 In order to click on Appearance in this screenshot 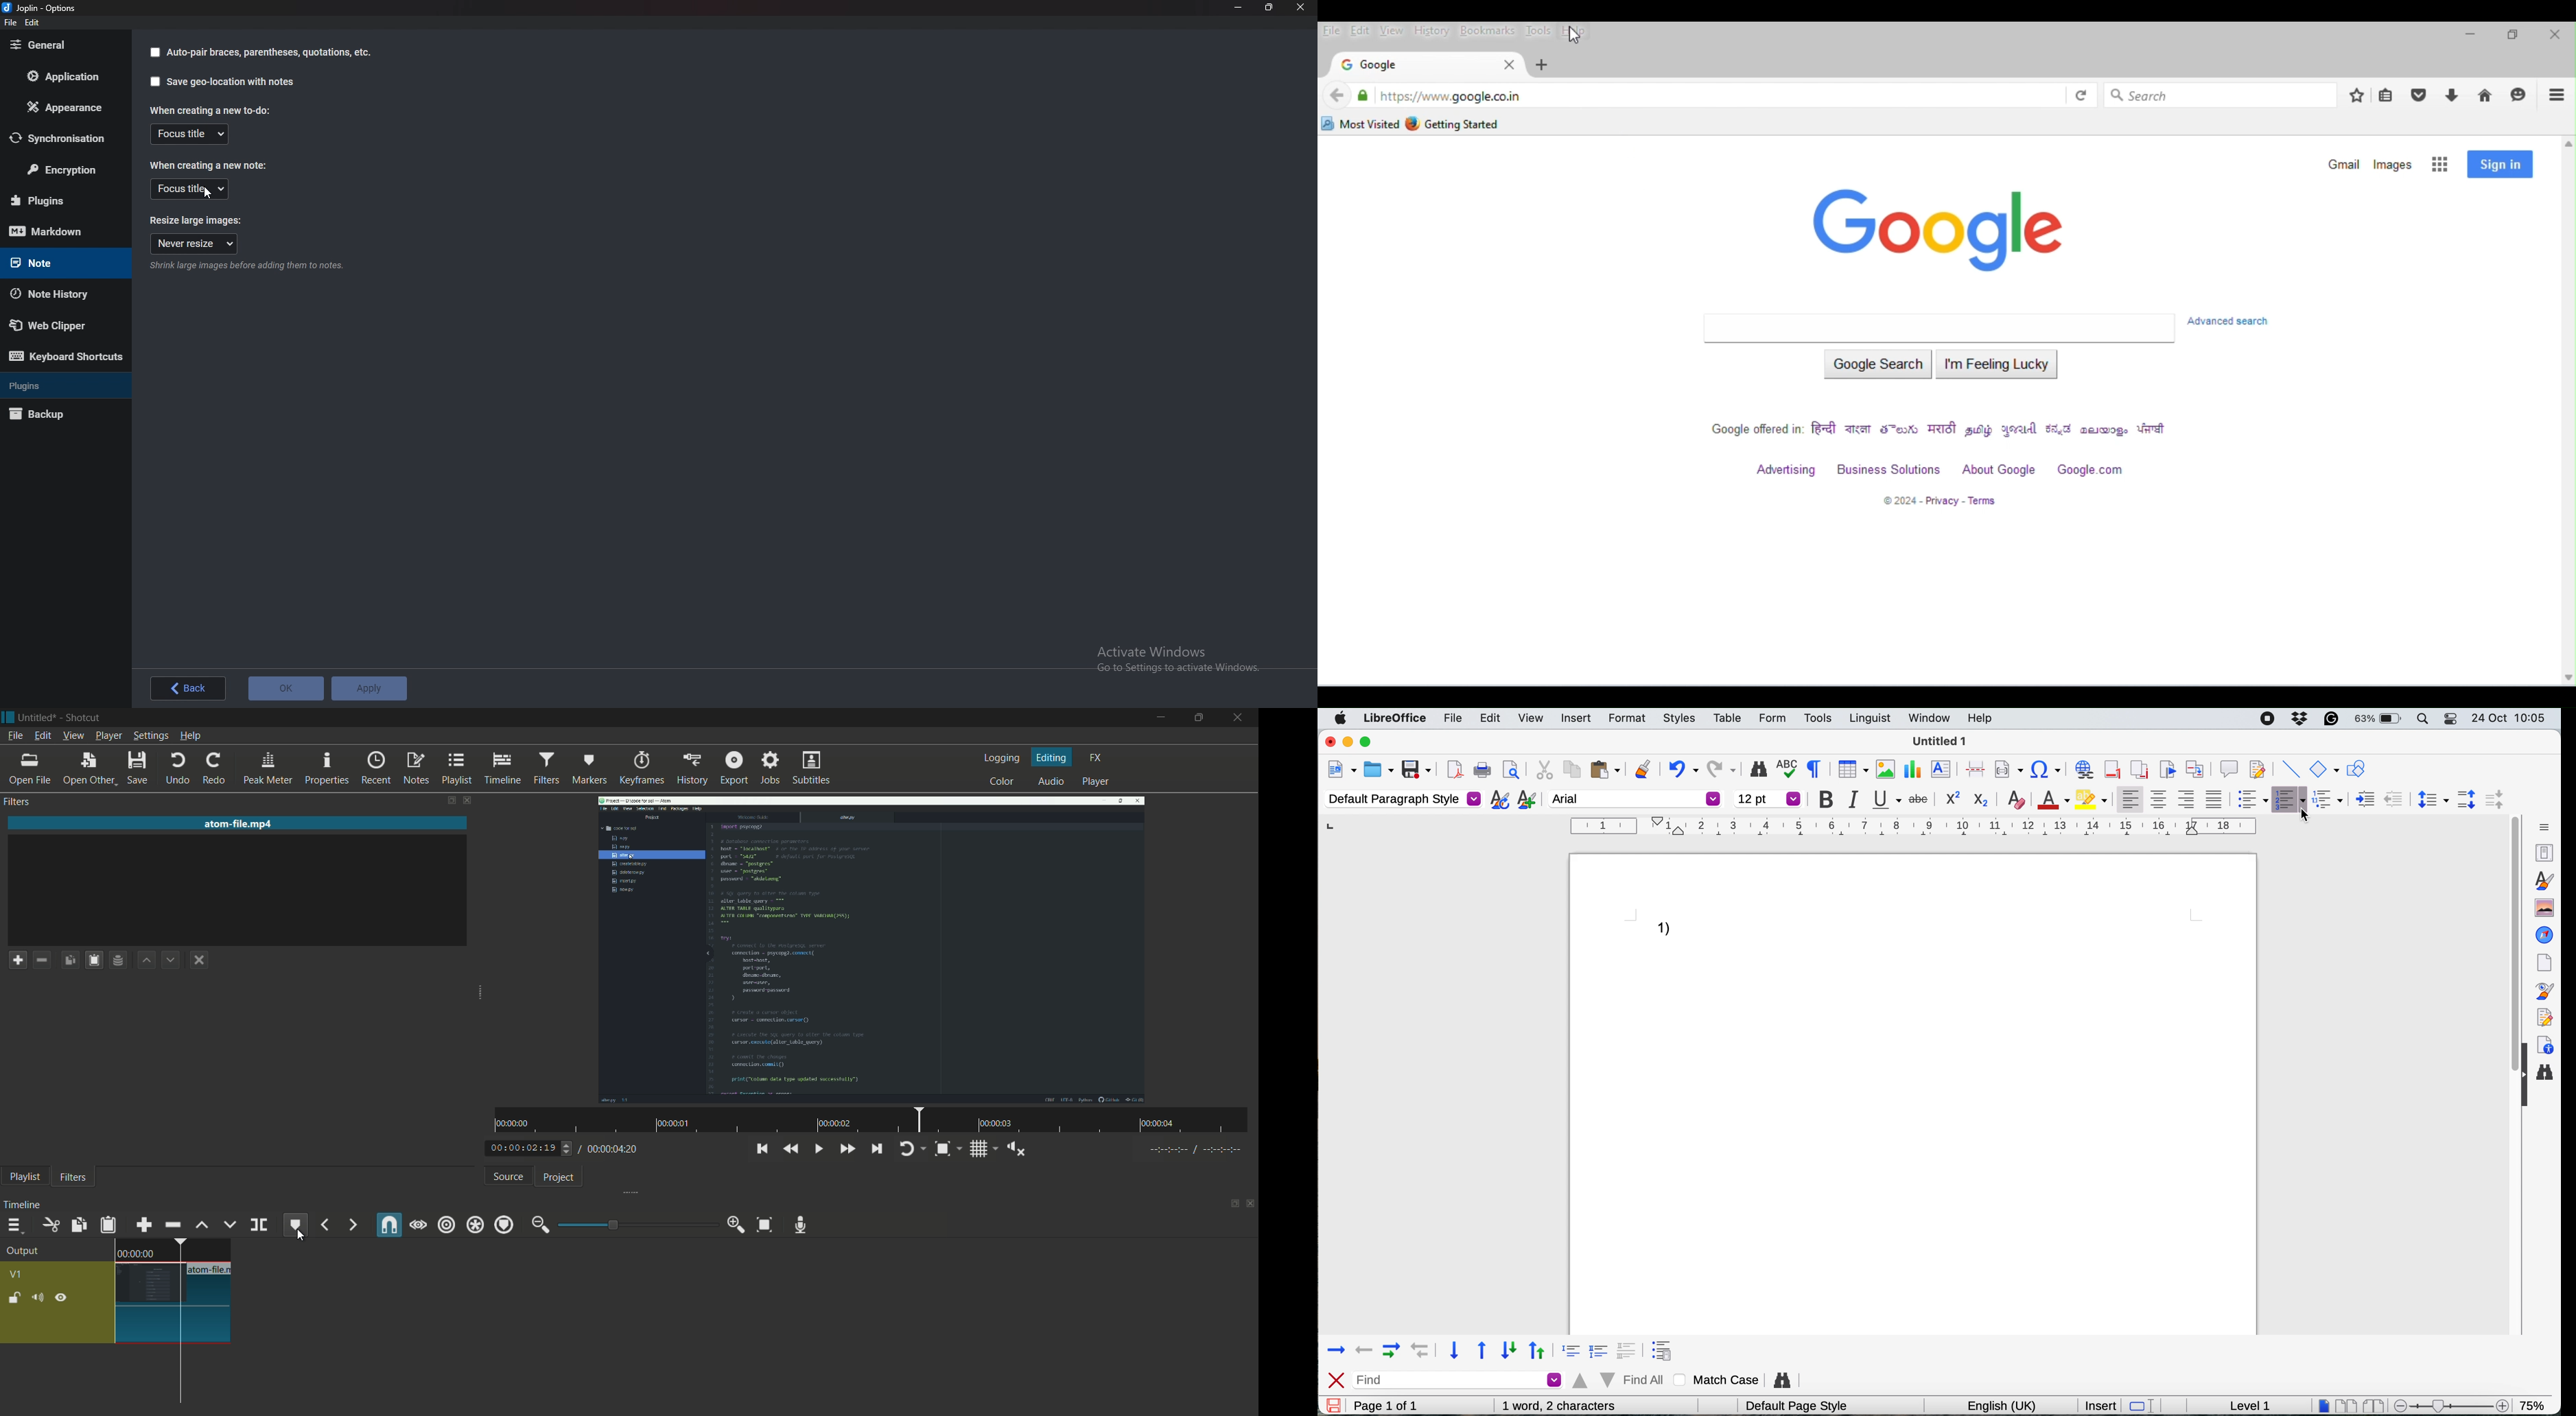, I will do `click(62, 108)`.